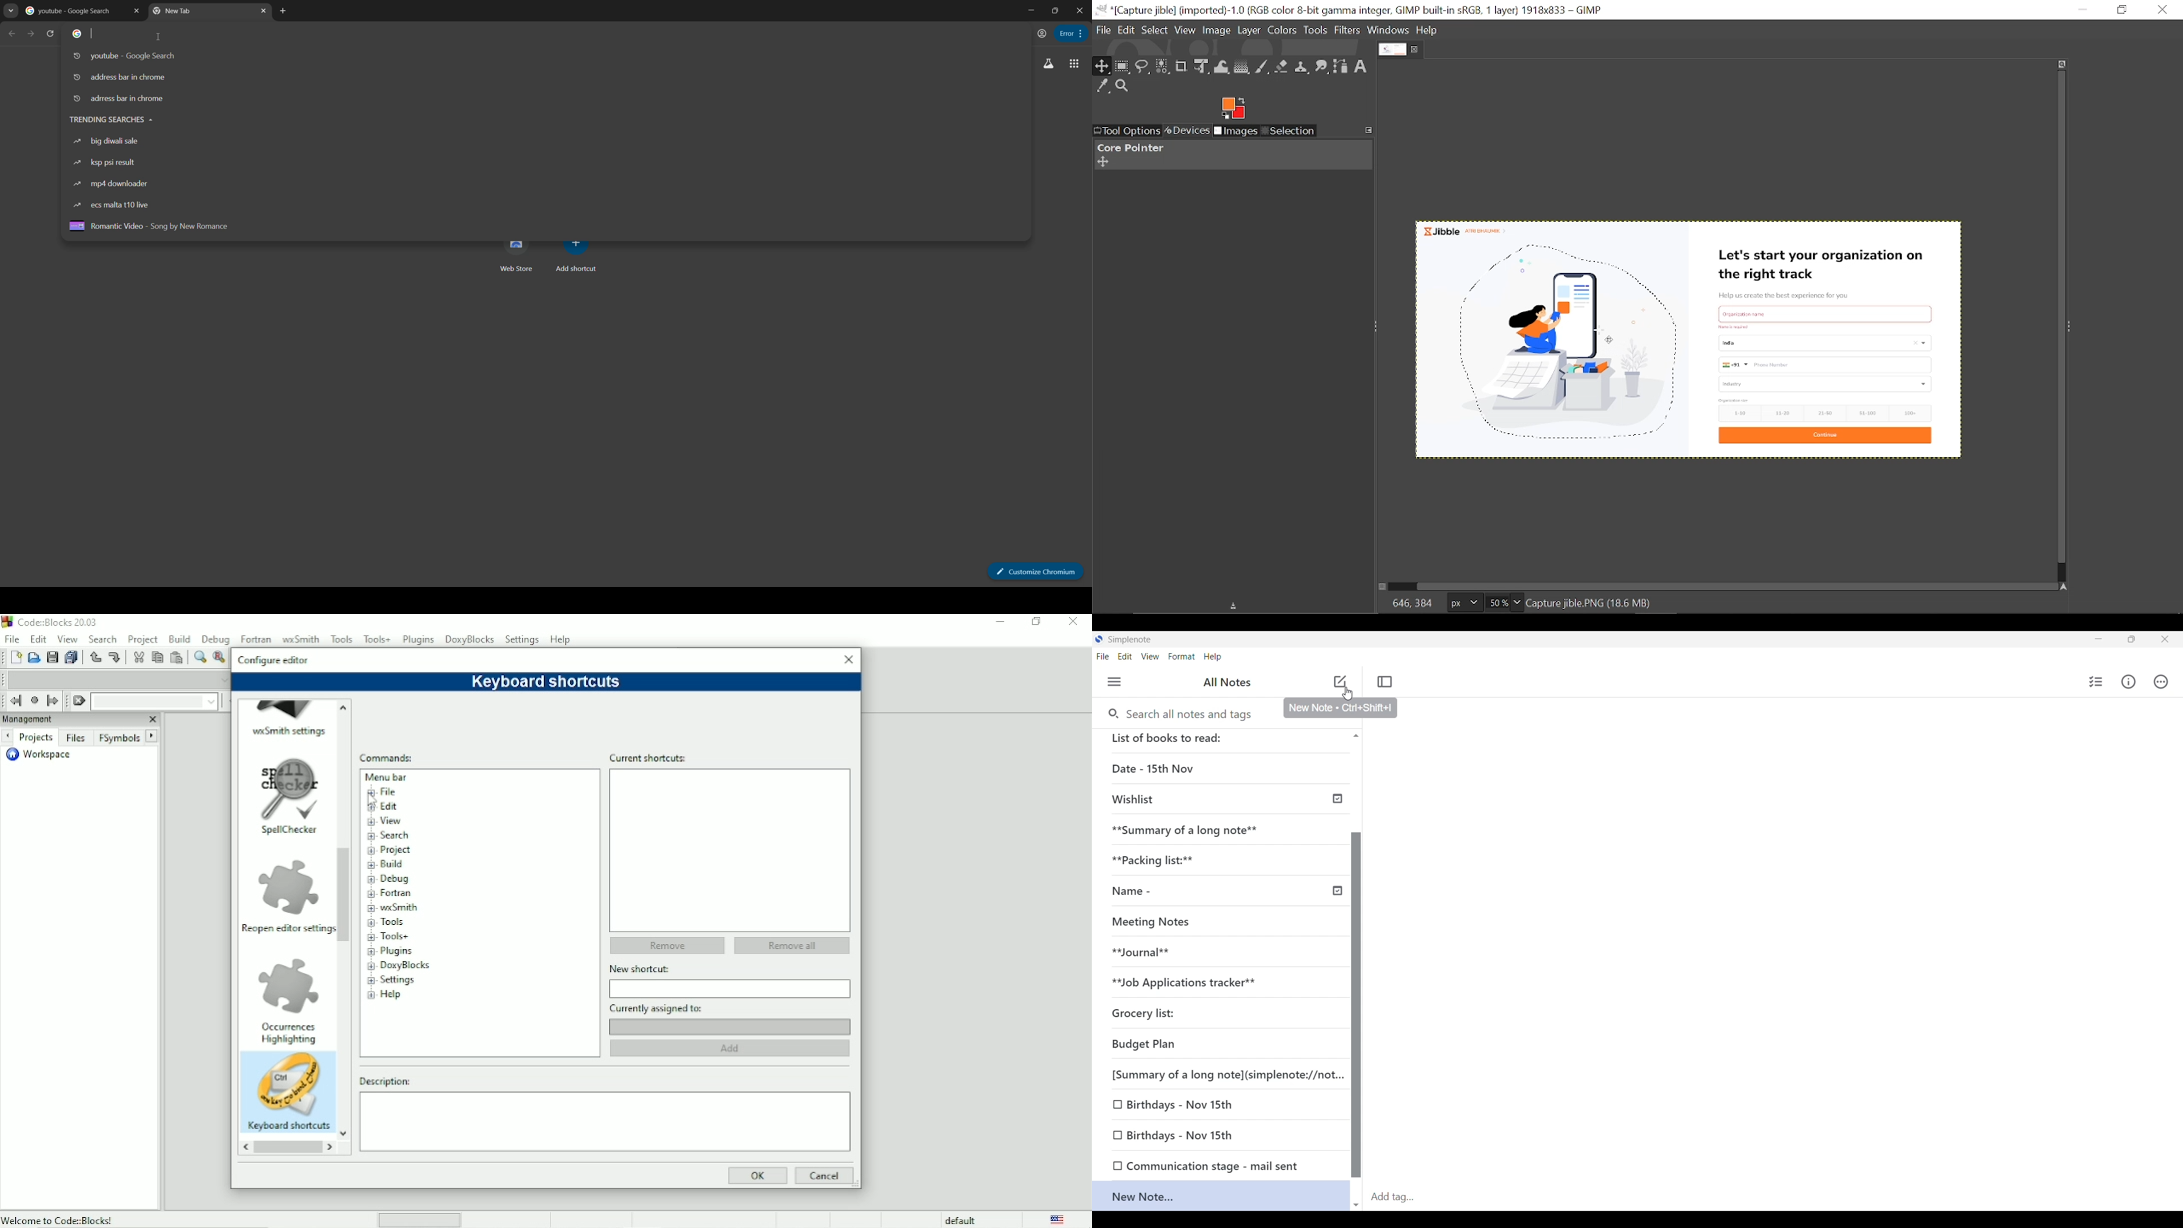  Describe the element at coordinates (1393, 49) in the screenshot. I see `Current tab` at that location.